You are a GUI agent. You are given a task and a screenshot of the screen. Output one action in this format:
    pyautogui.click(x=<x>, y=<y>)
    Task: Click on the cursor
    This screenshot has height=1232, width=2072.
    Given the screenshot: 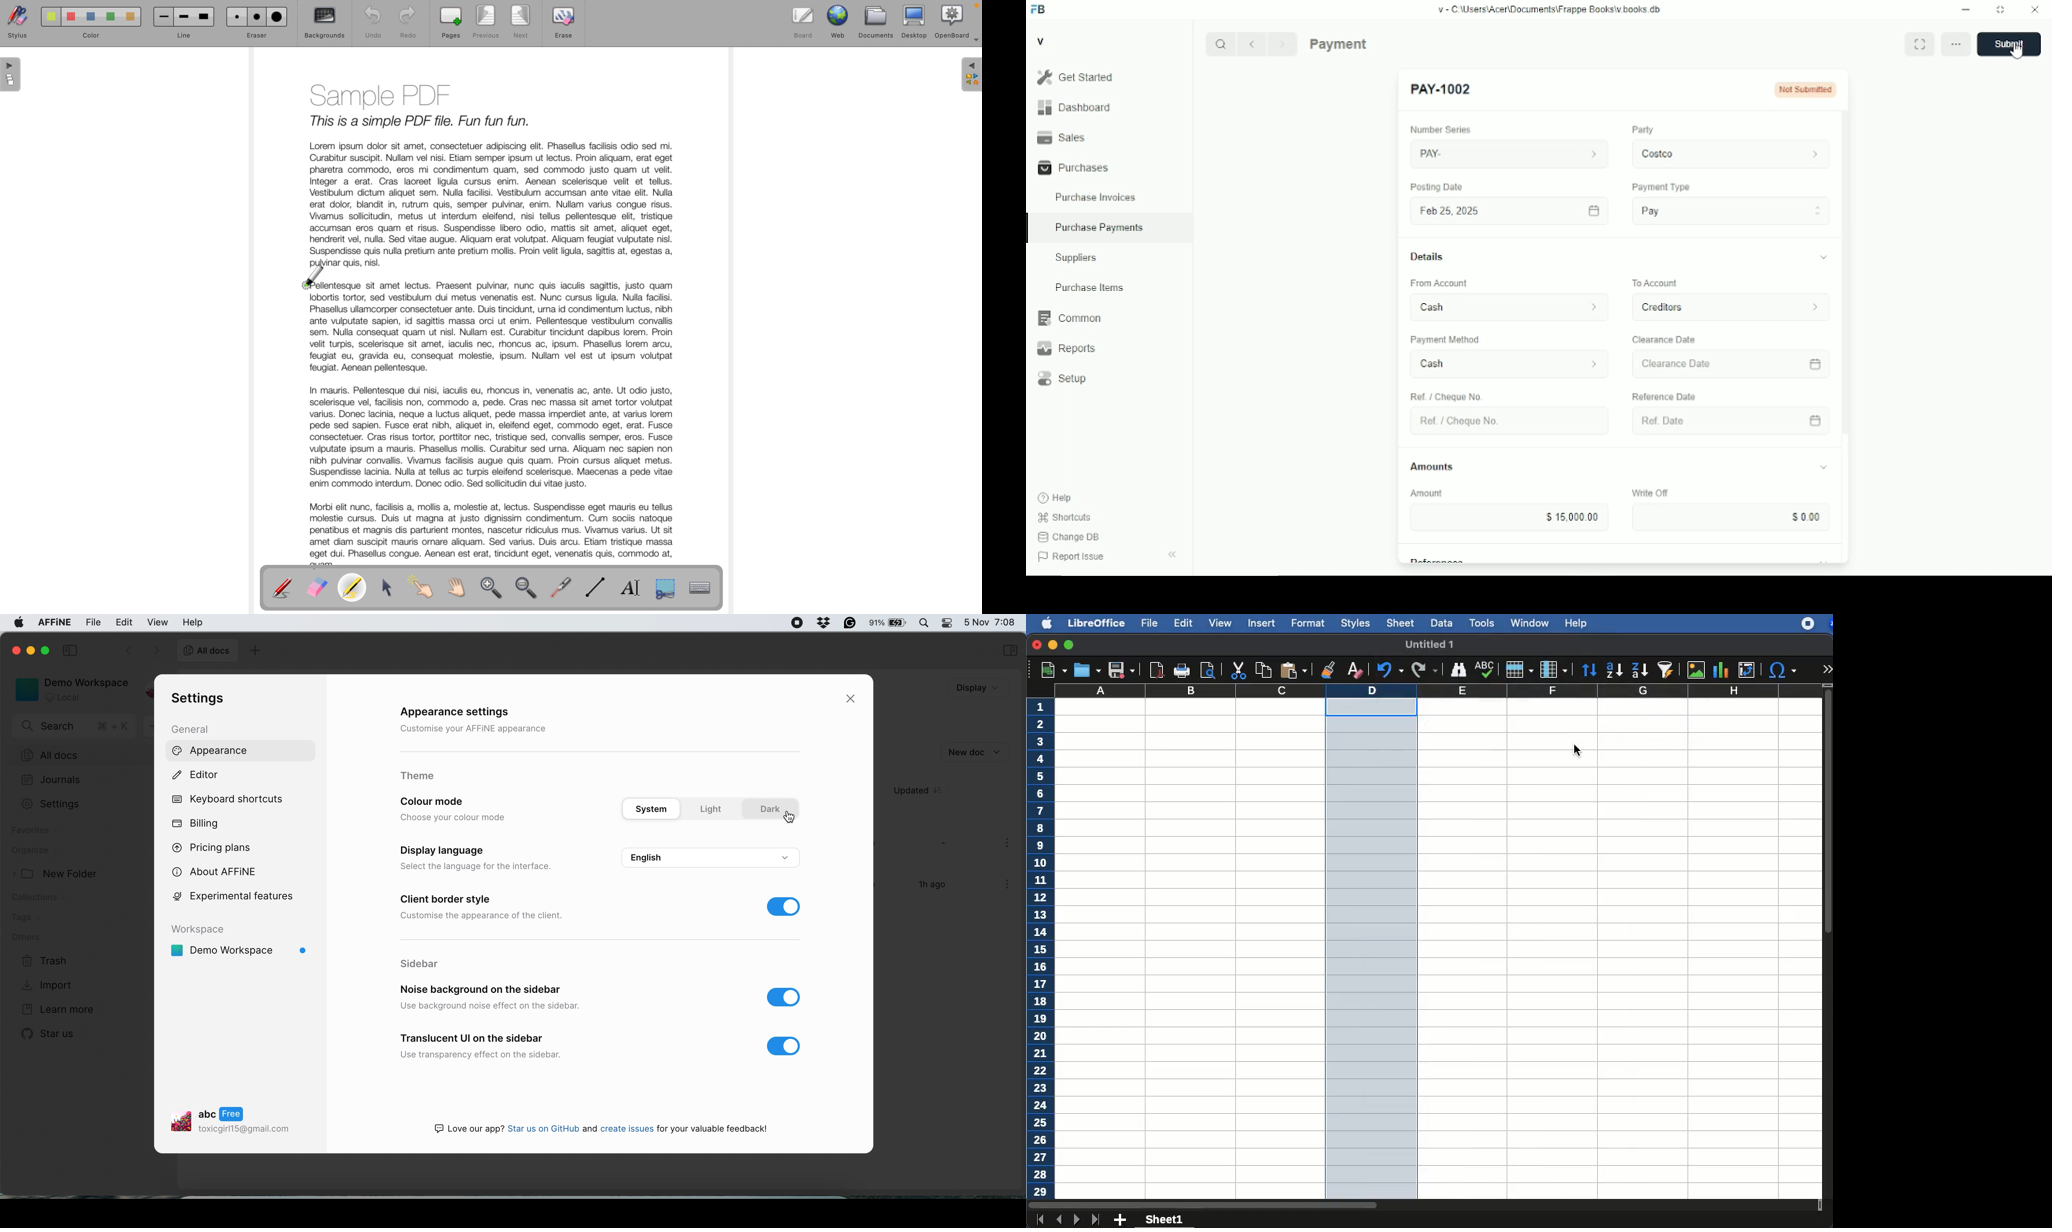 What is the action you would take?
    pyautogui.click(x=2017, y=54)
    